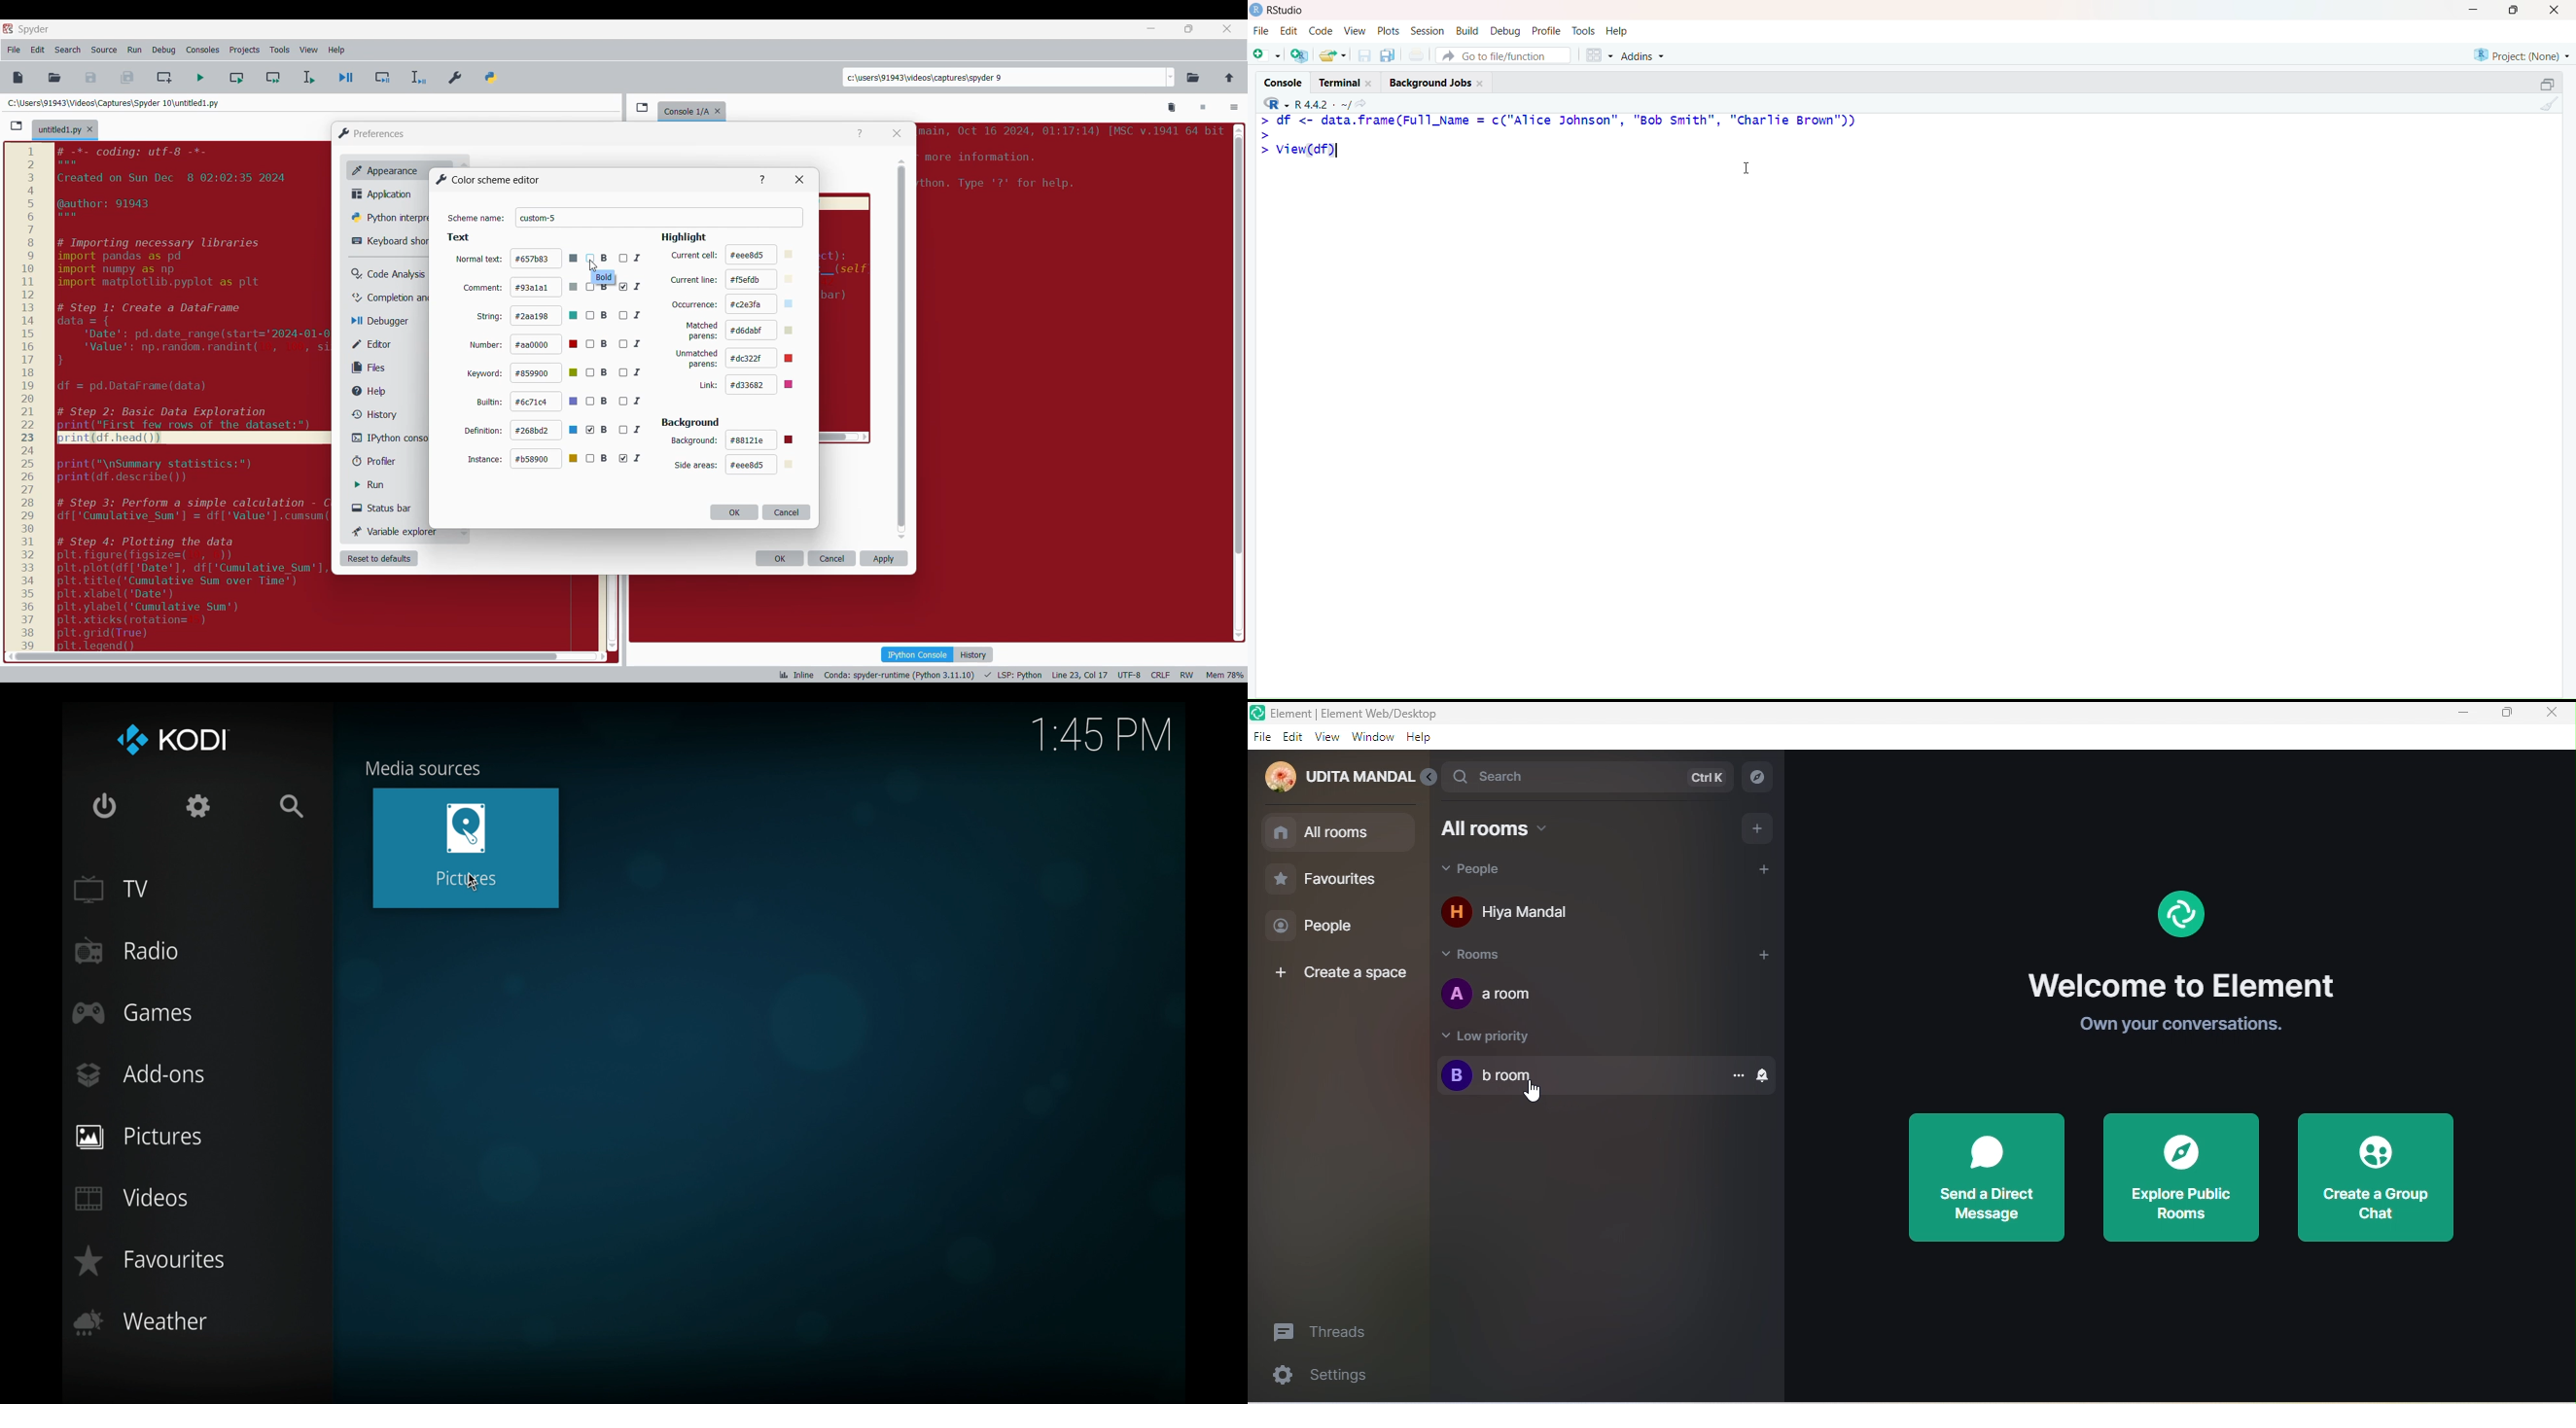 The height and width of the screenshot is (1428, 2576). Describe the element at coordinates (1373, 738) in the screenshot. I see `window` at that location.